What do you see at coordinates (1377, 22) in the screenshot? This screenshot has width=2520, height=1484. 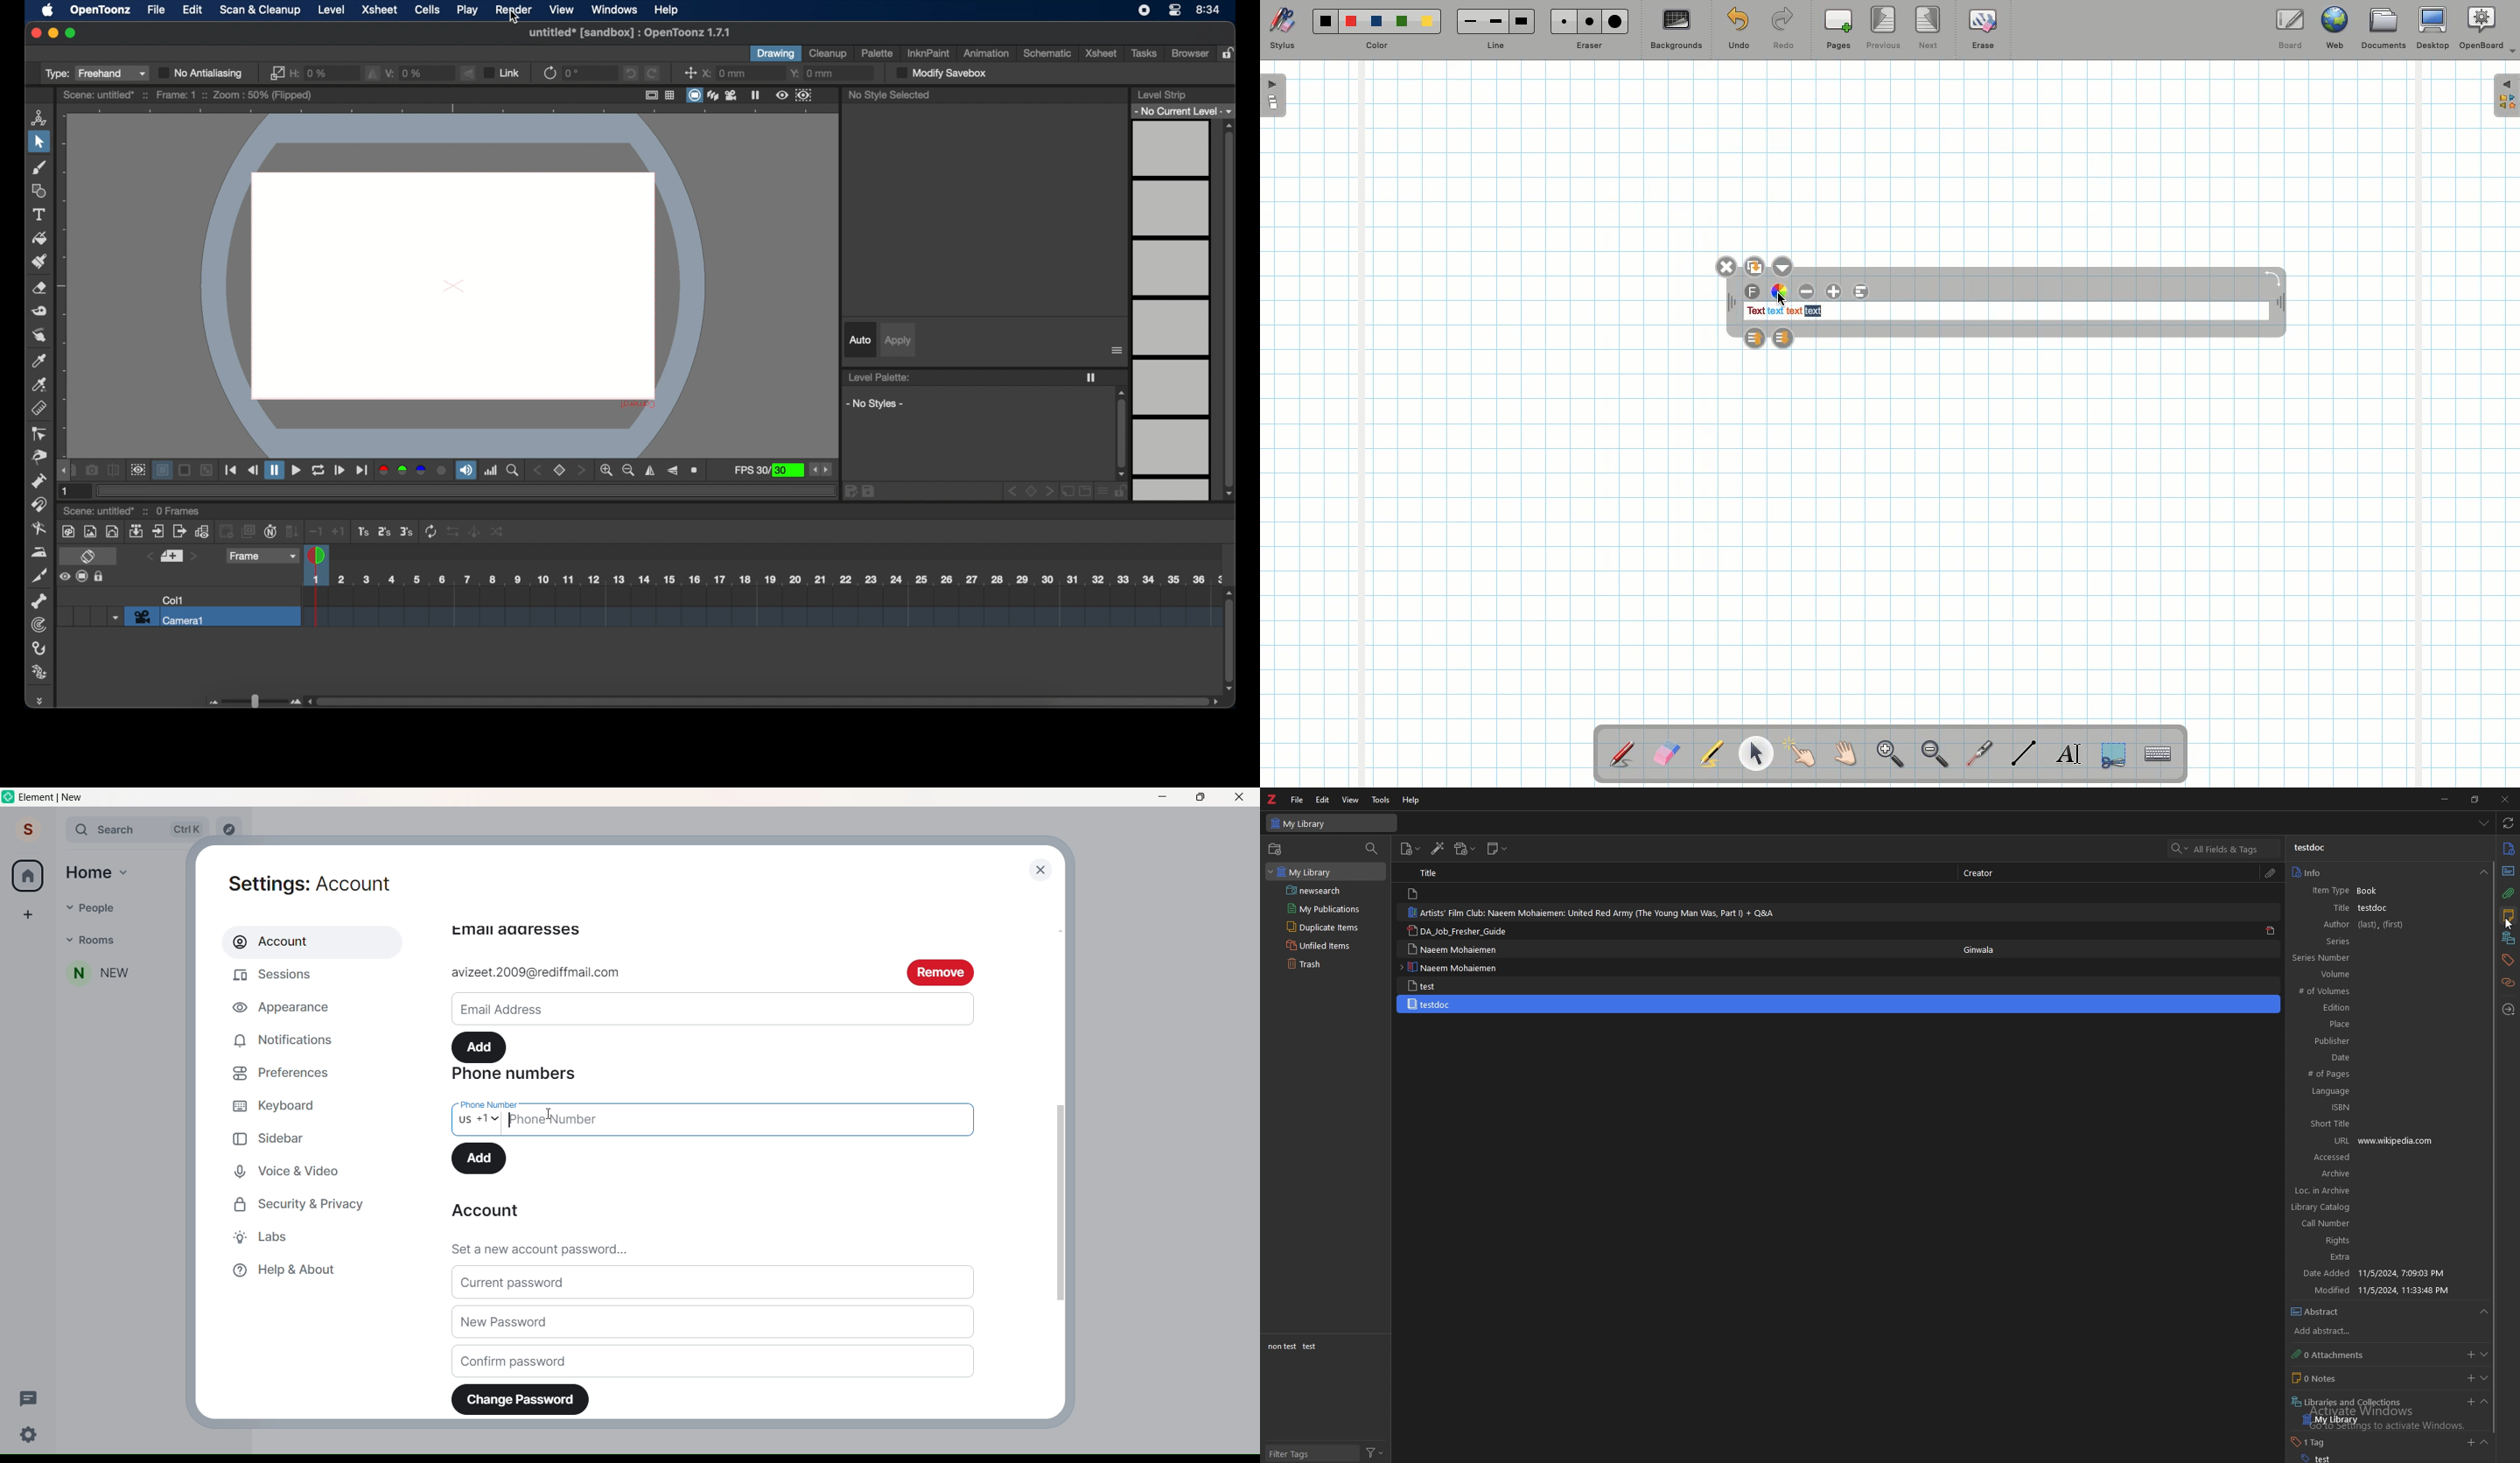 I see `Blue` at bounding box center [1377, 22].